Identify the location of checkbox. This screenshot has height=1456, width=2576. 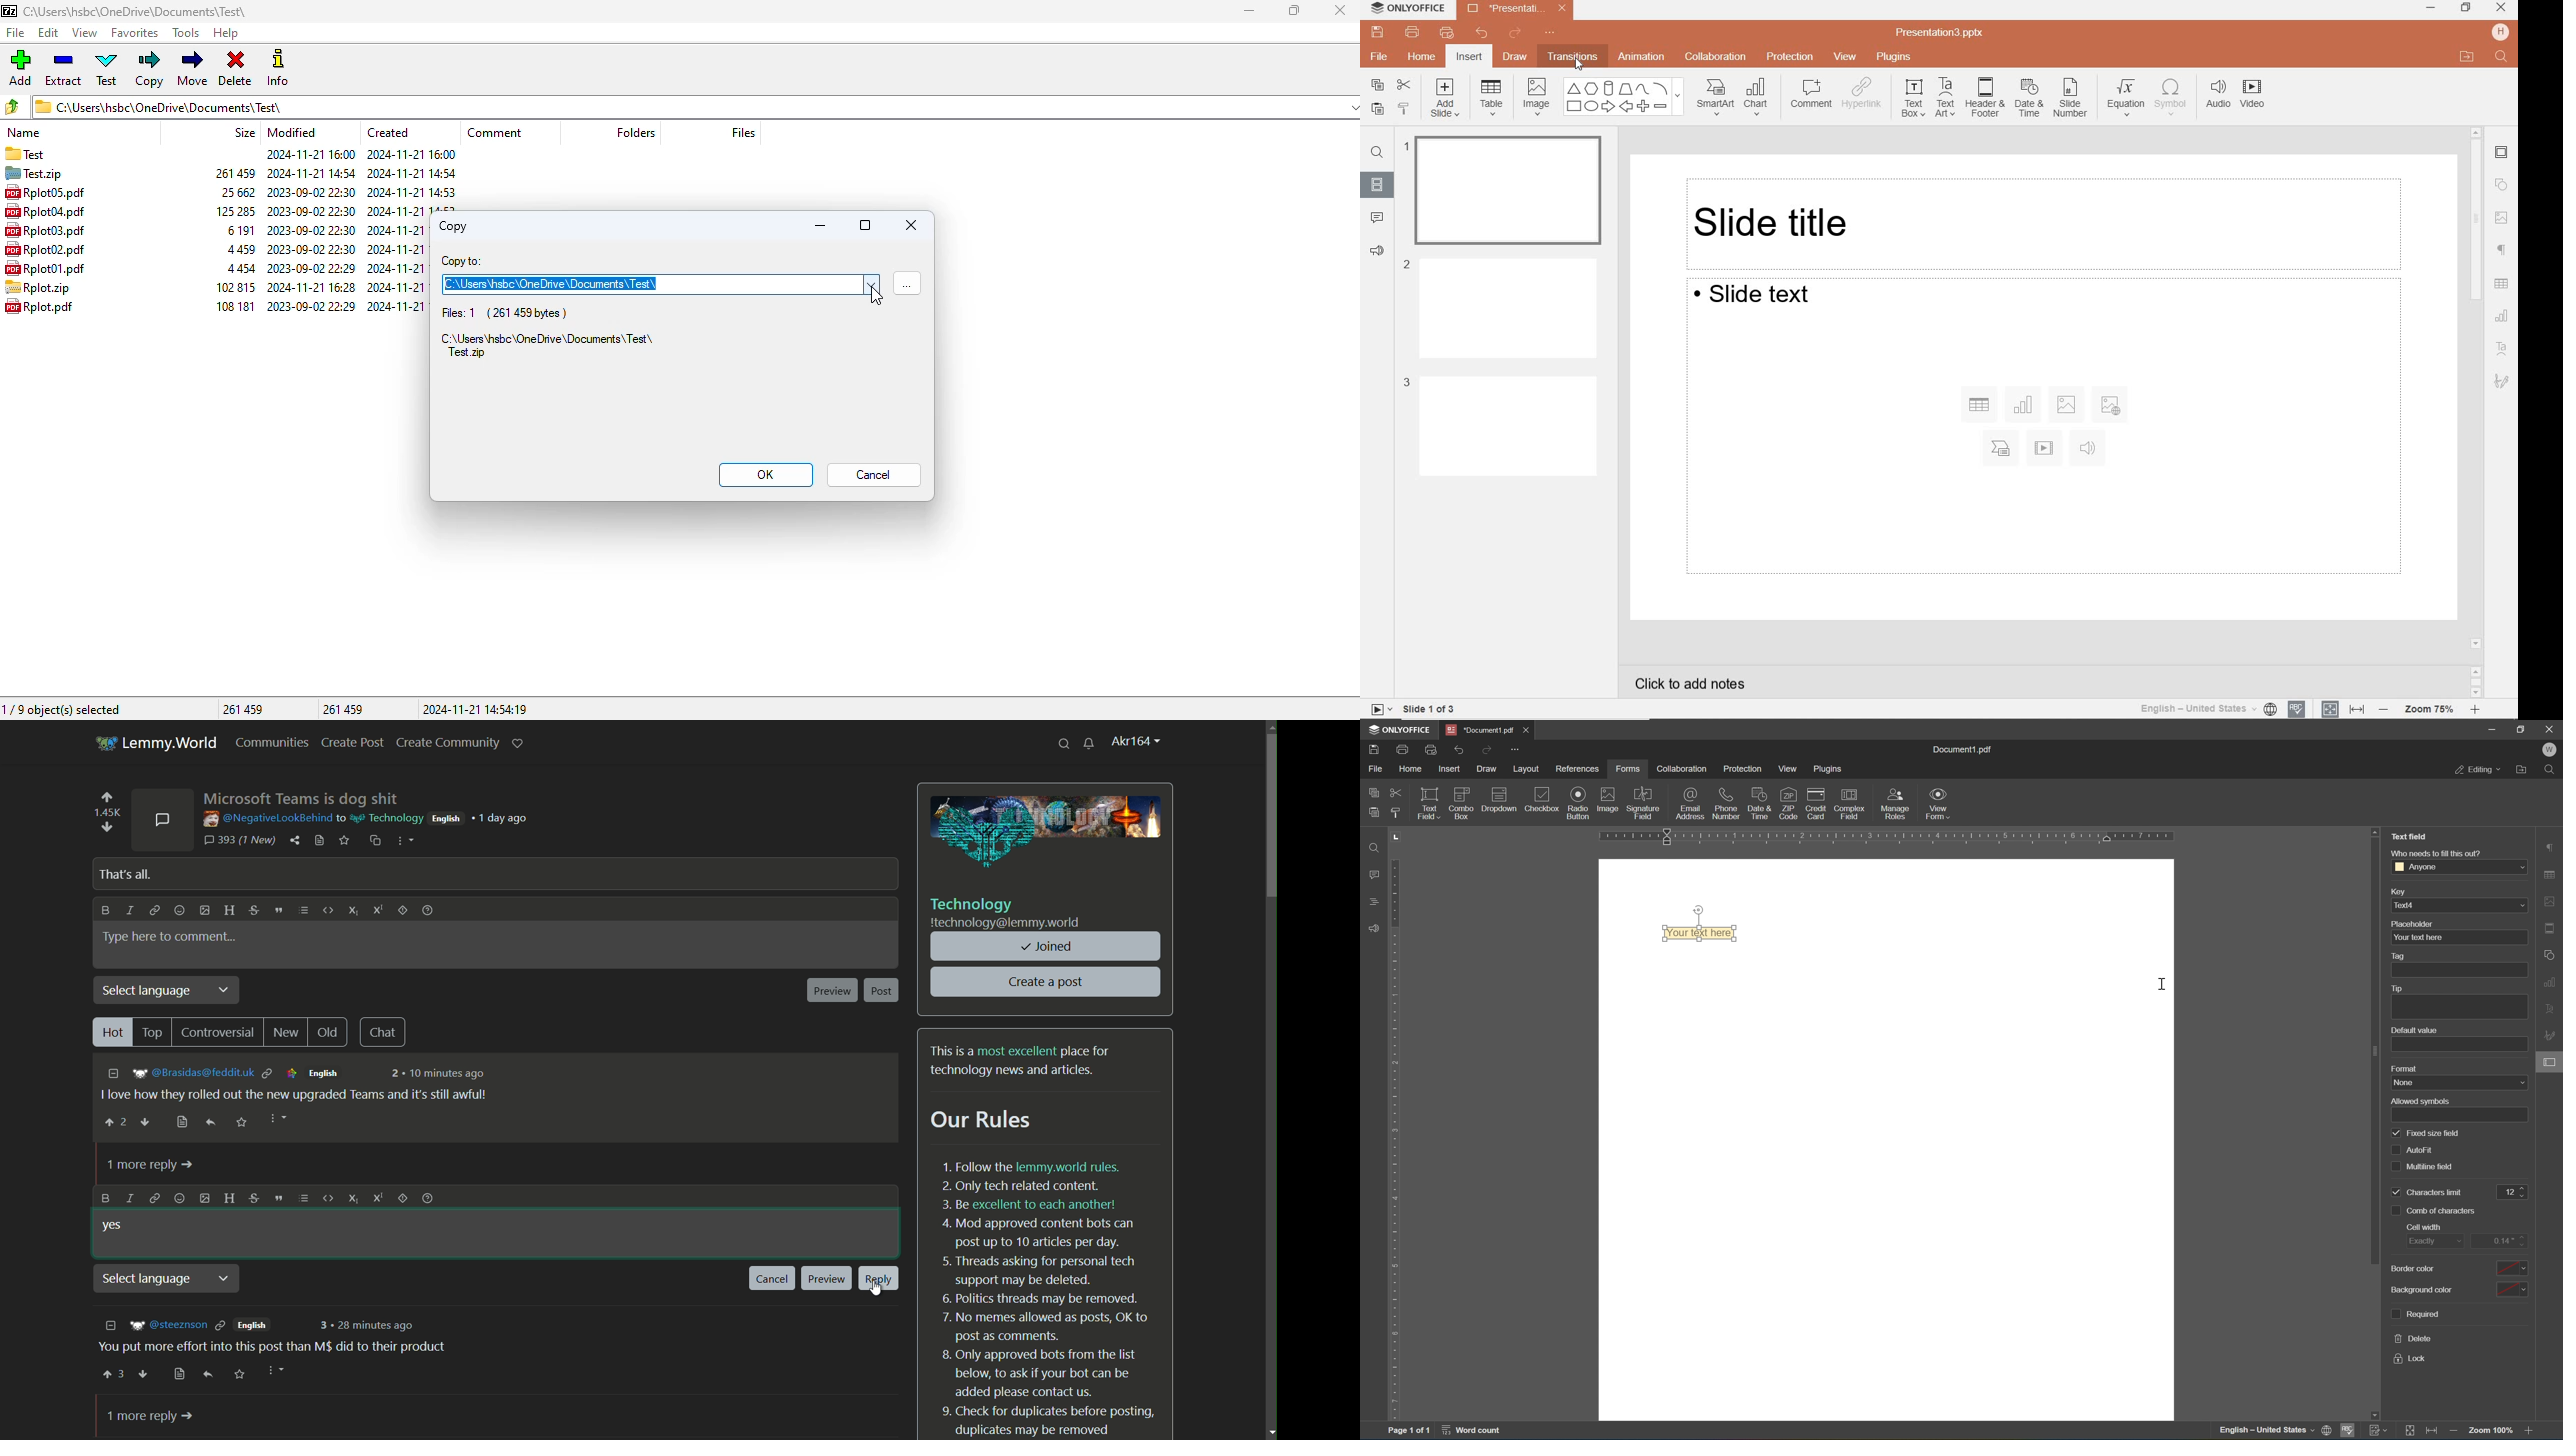
(2394, 1208).